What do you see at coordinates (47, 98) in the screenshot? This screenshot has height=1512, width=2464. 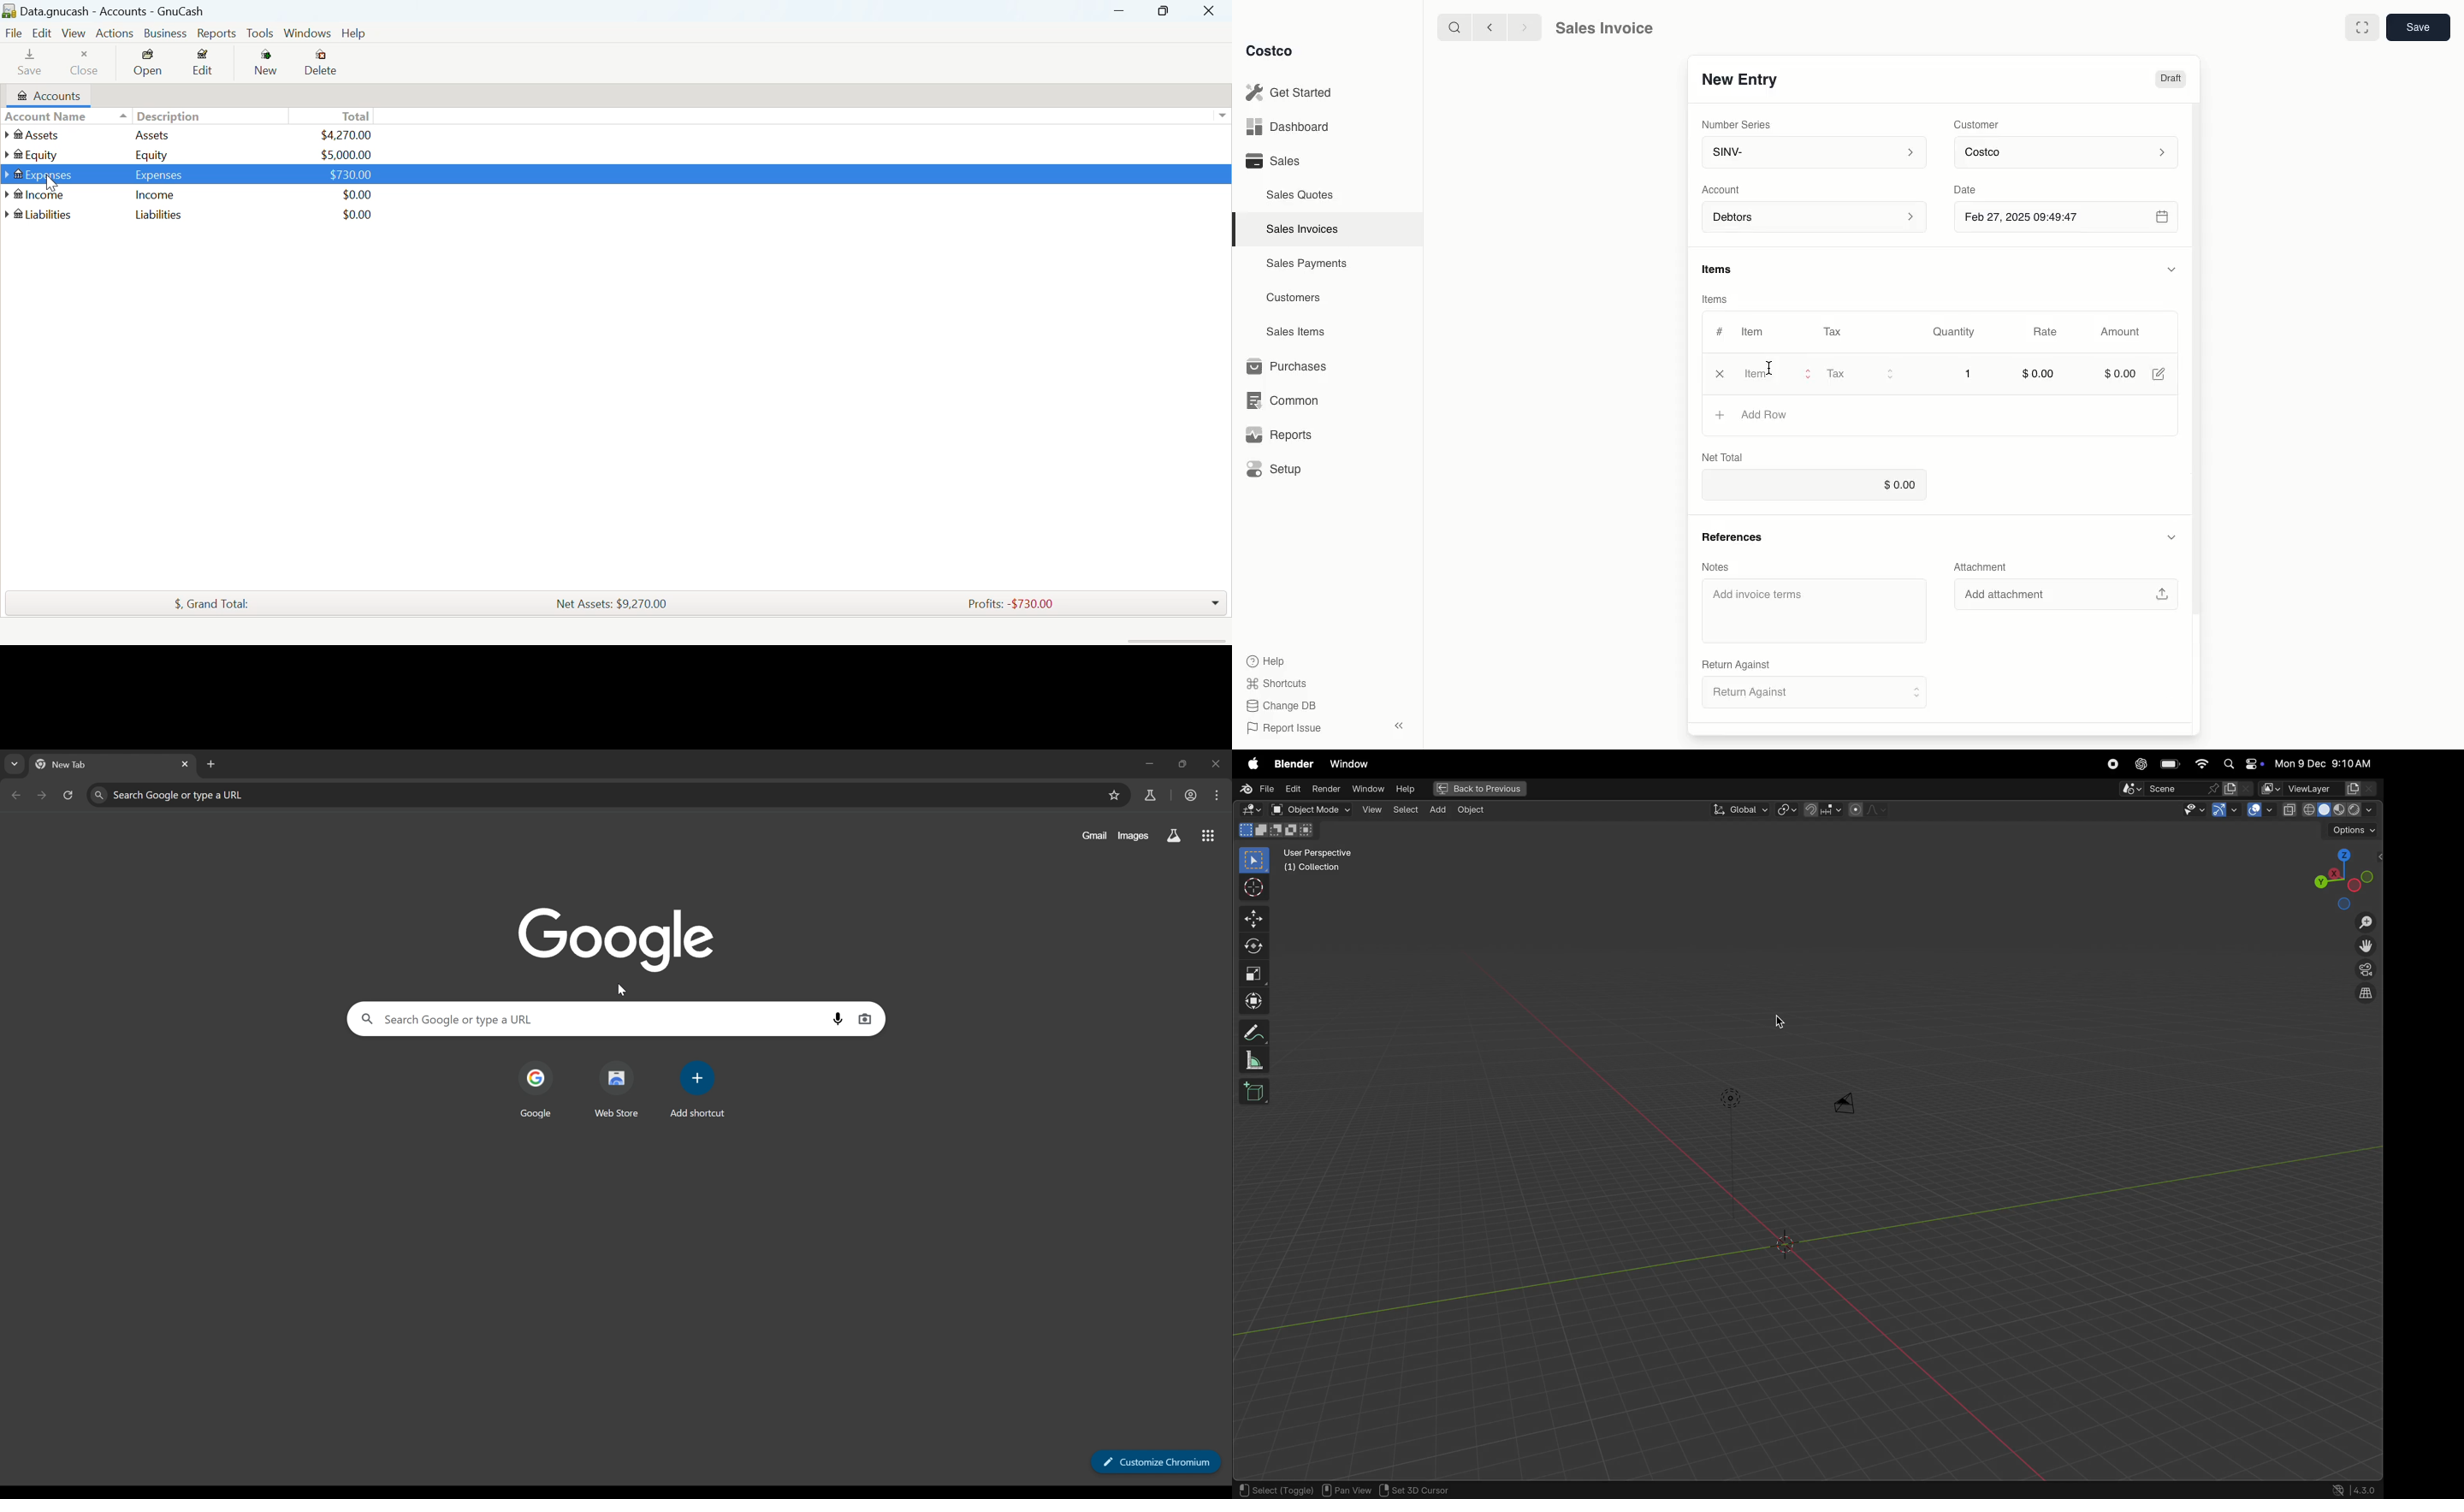 I see `Accounts Tab Open` at bounding box center [47, 98].